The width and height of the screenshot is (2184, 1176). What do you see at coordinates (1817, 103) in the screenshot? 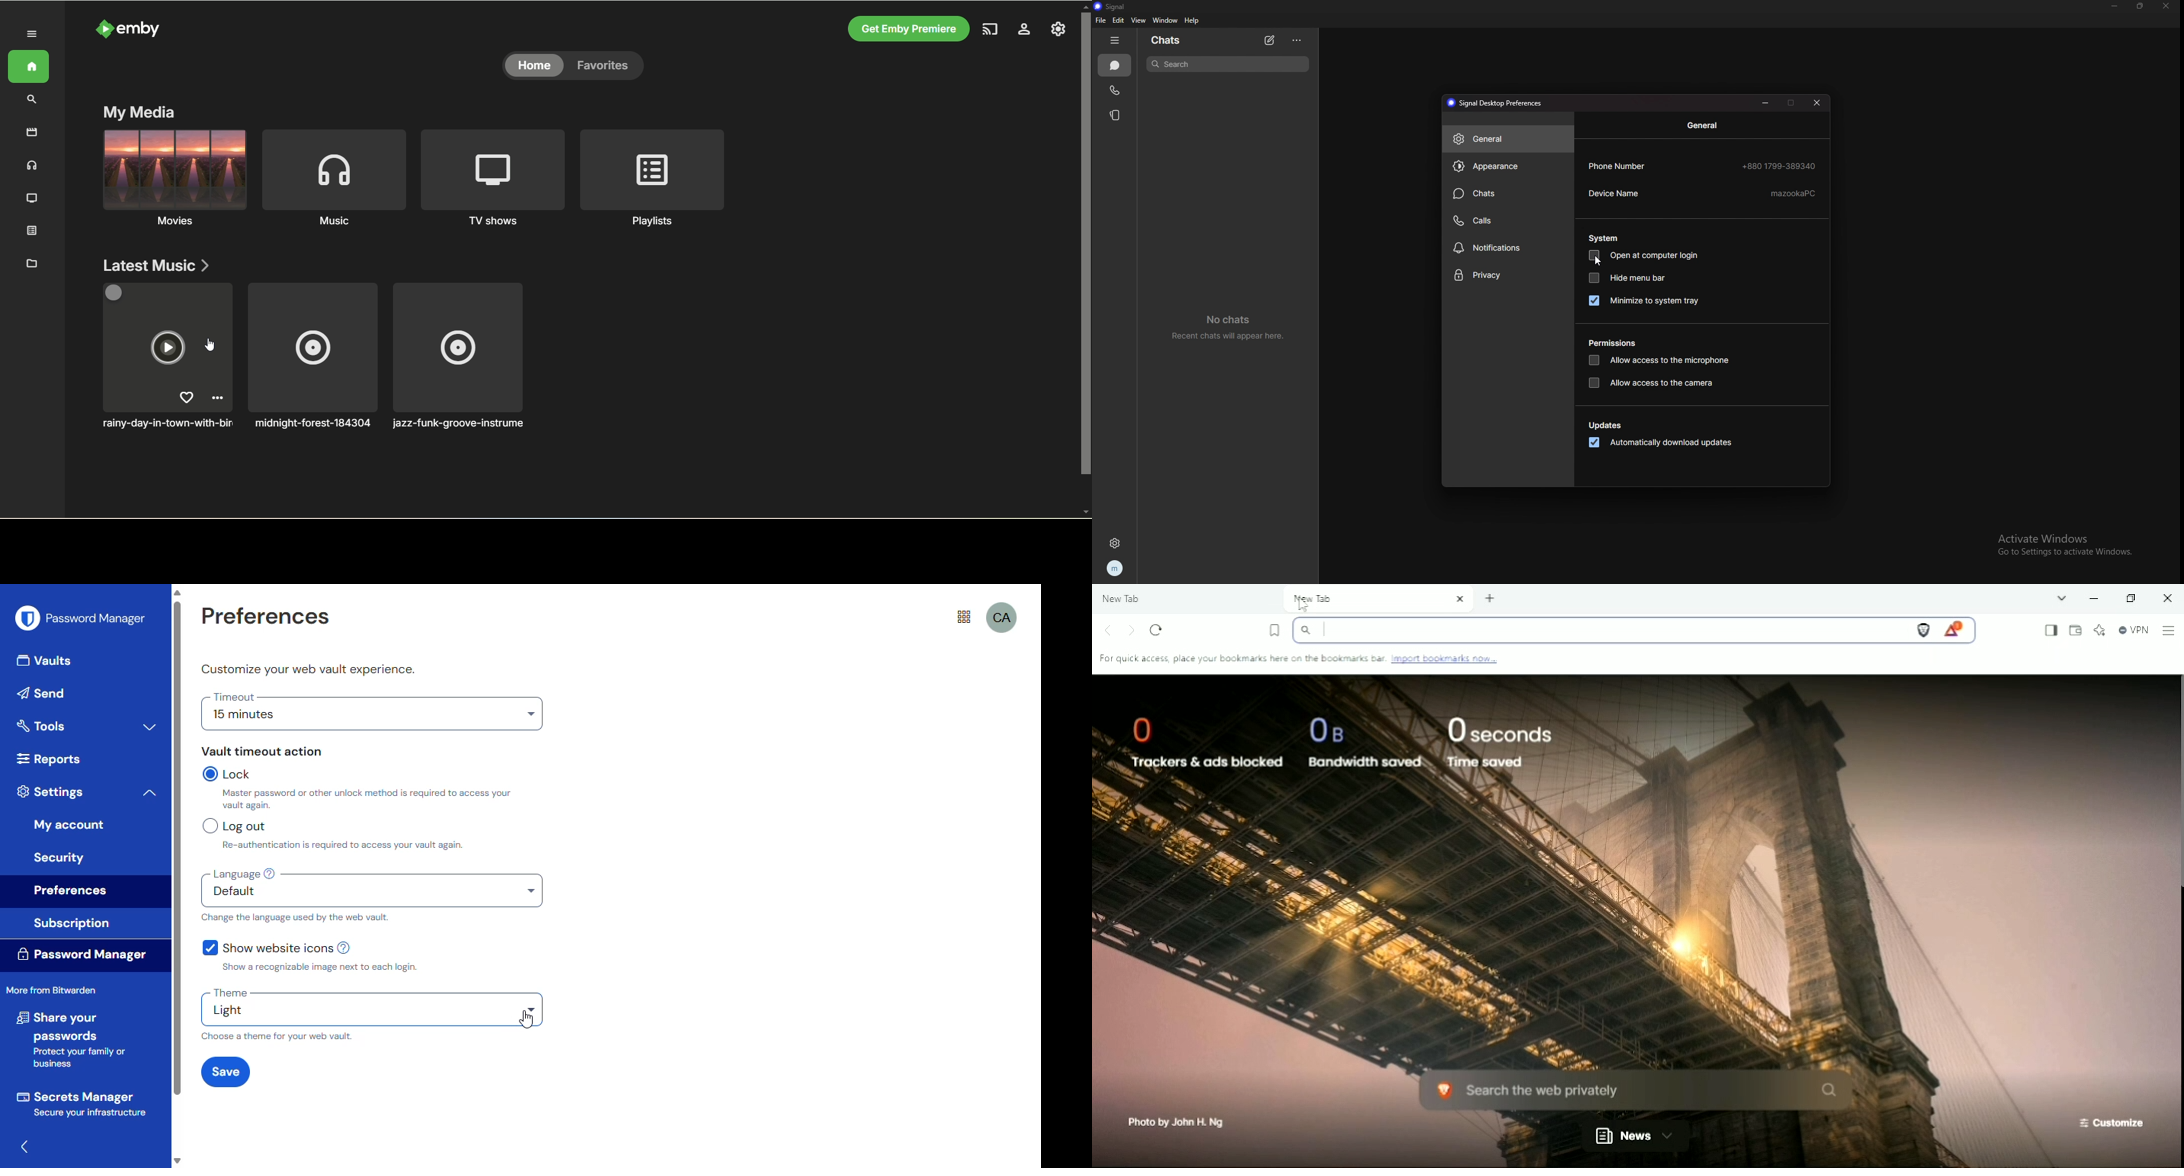
I see `close` at bounding box center [1817, 103].